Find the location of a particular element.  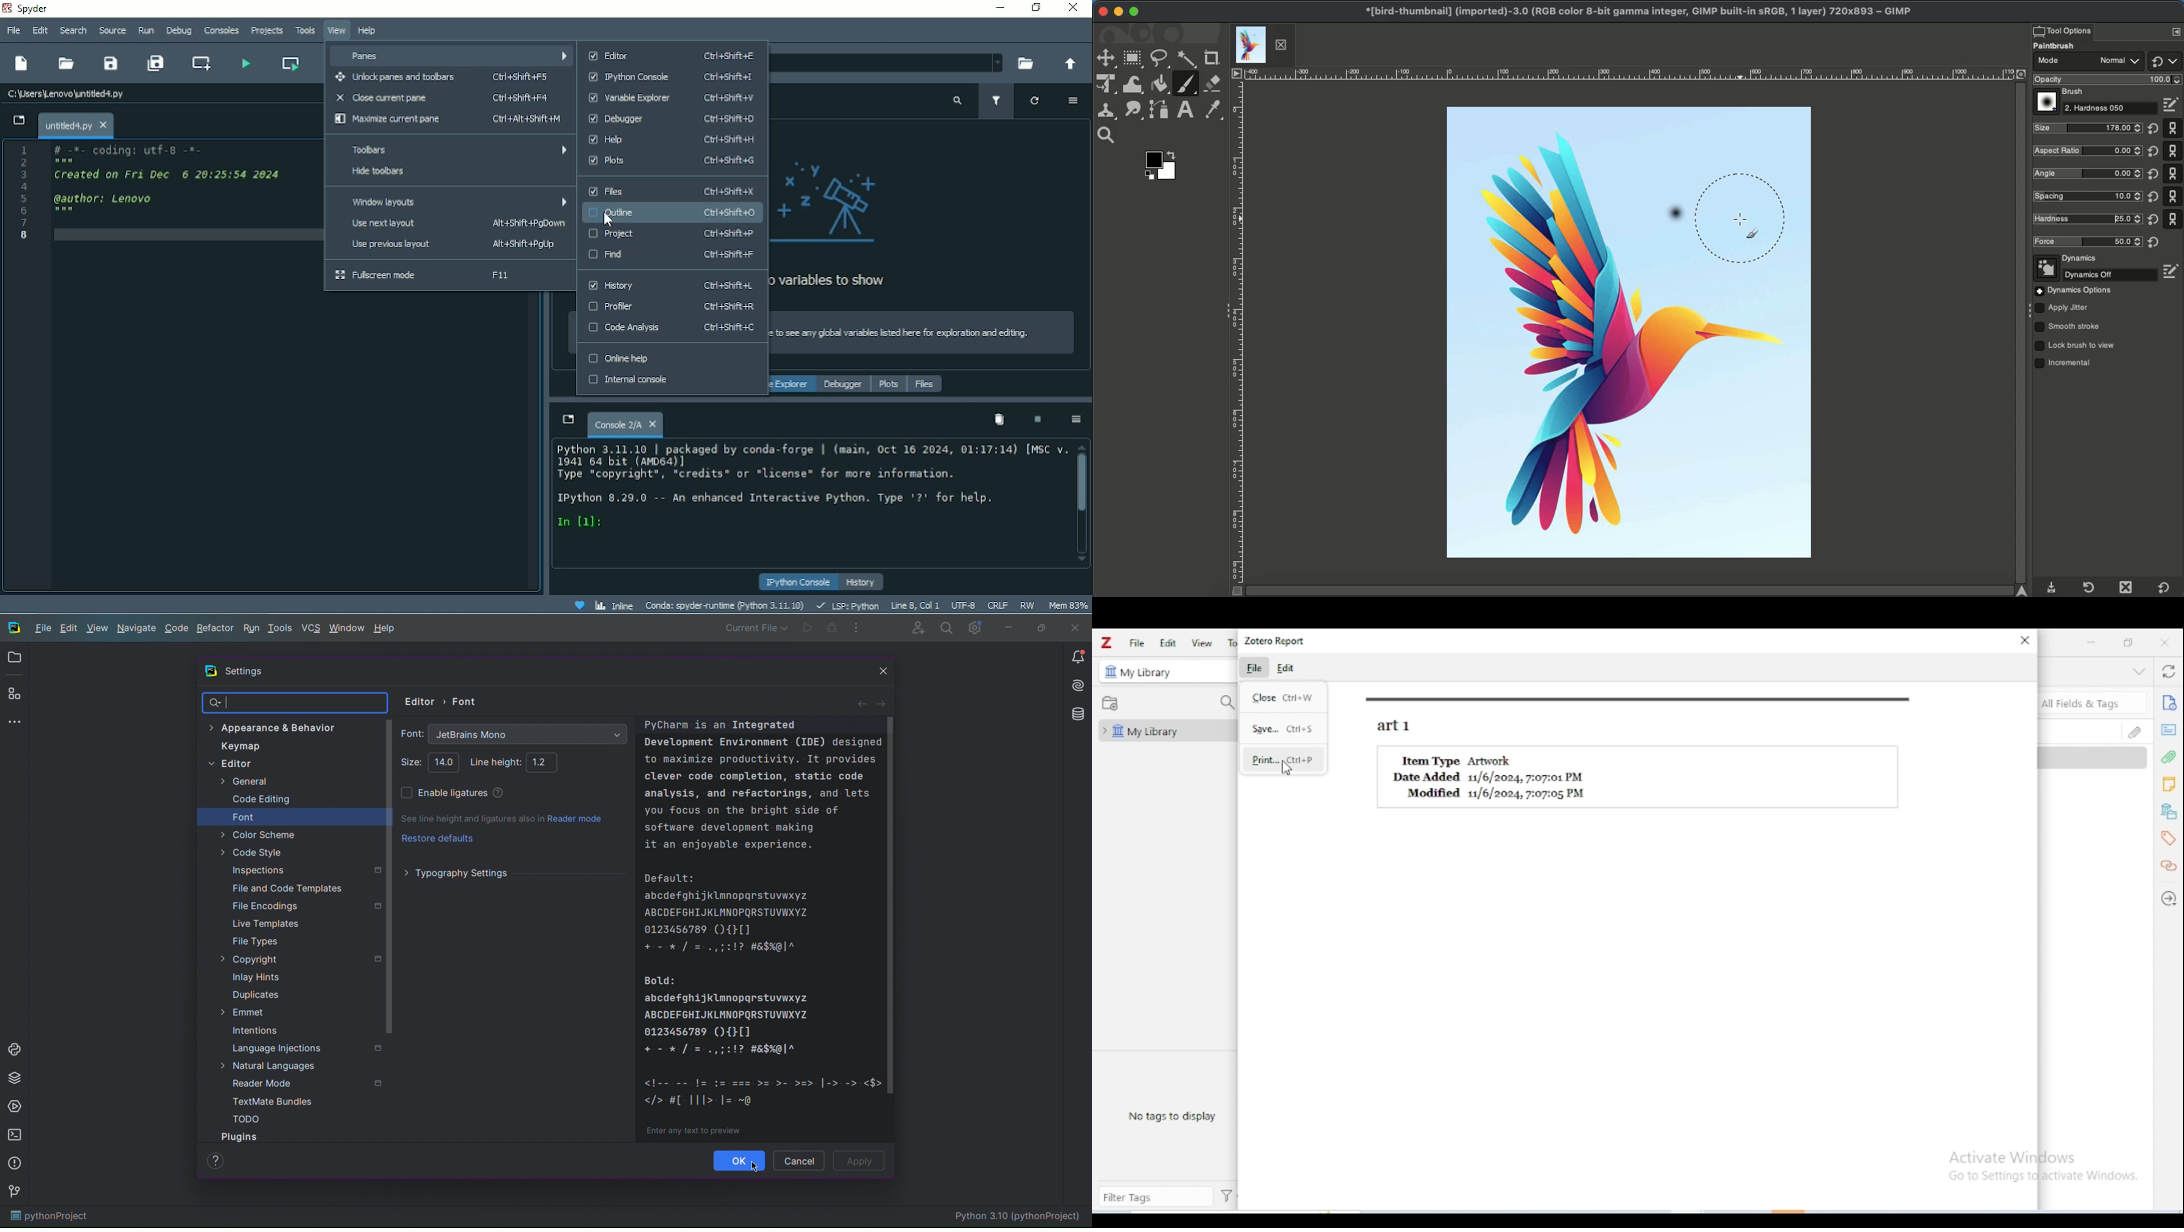

cursor is located at coordinates (1287, 769).